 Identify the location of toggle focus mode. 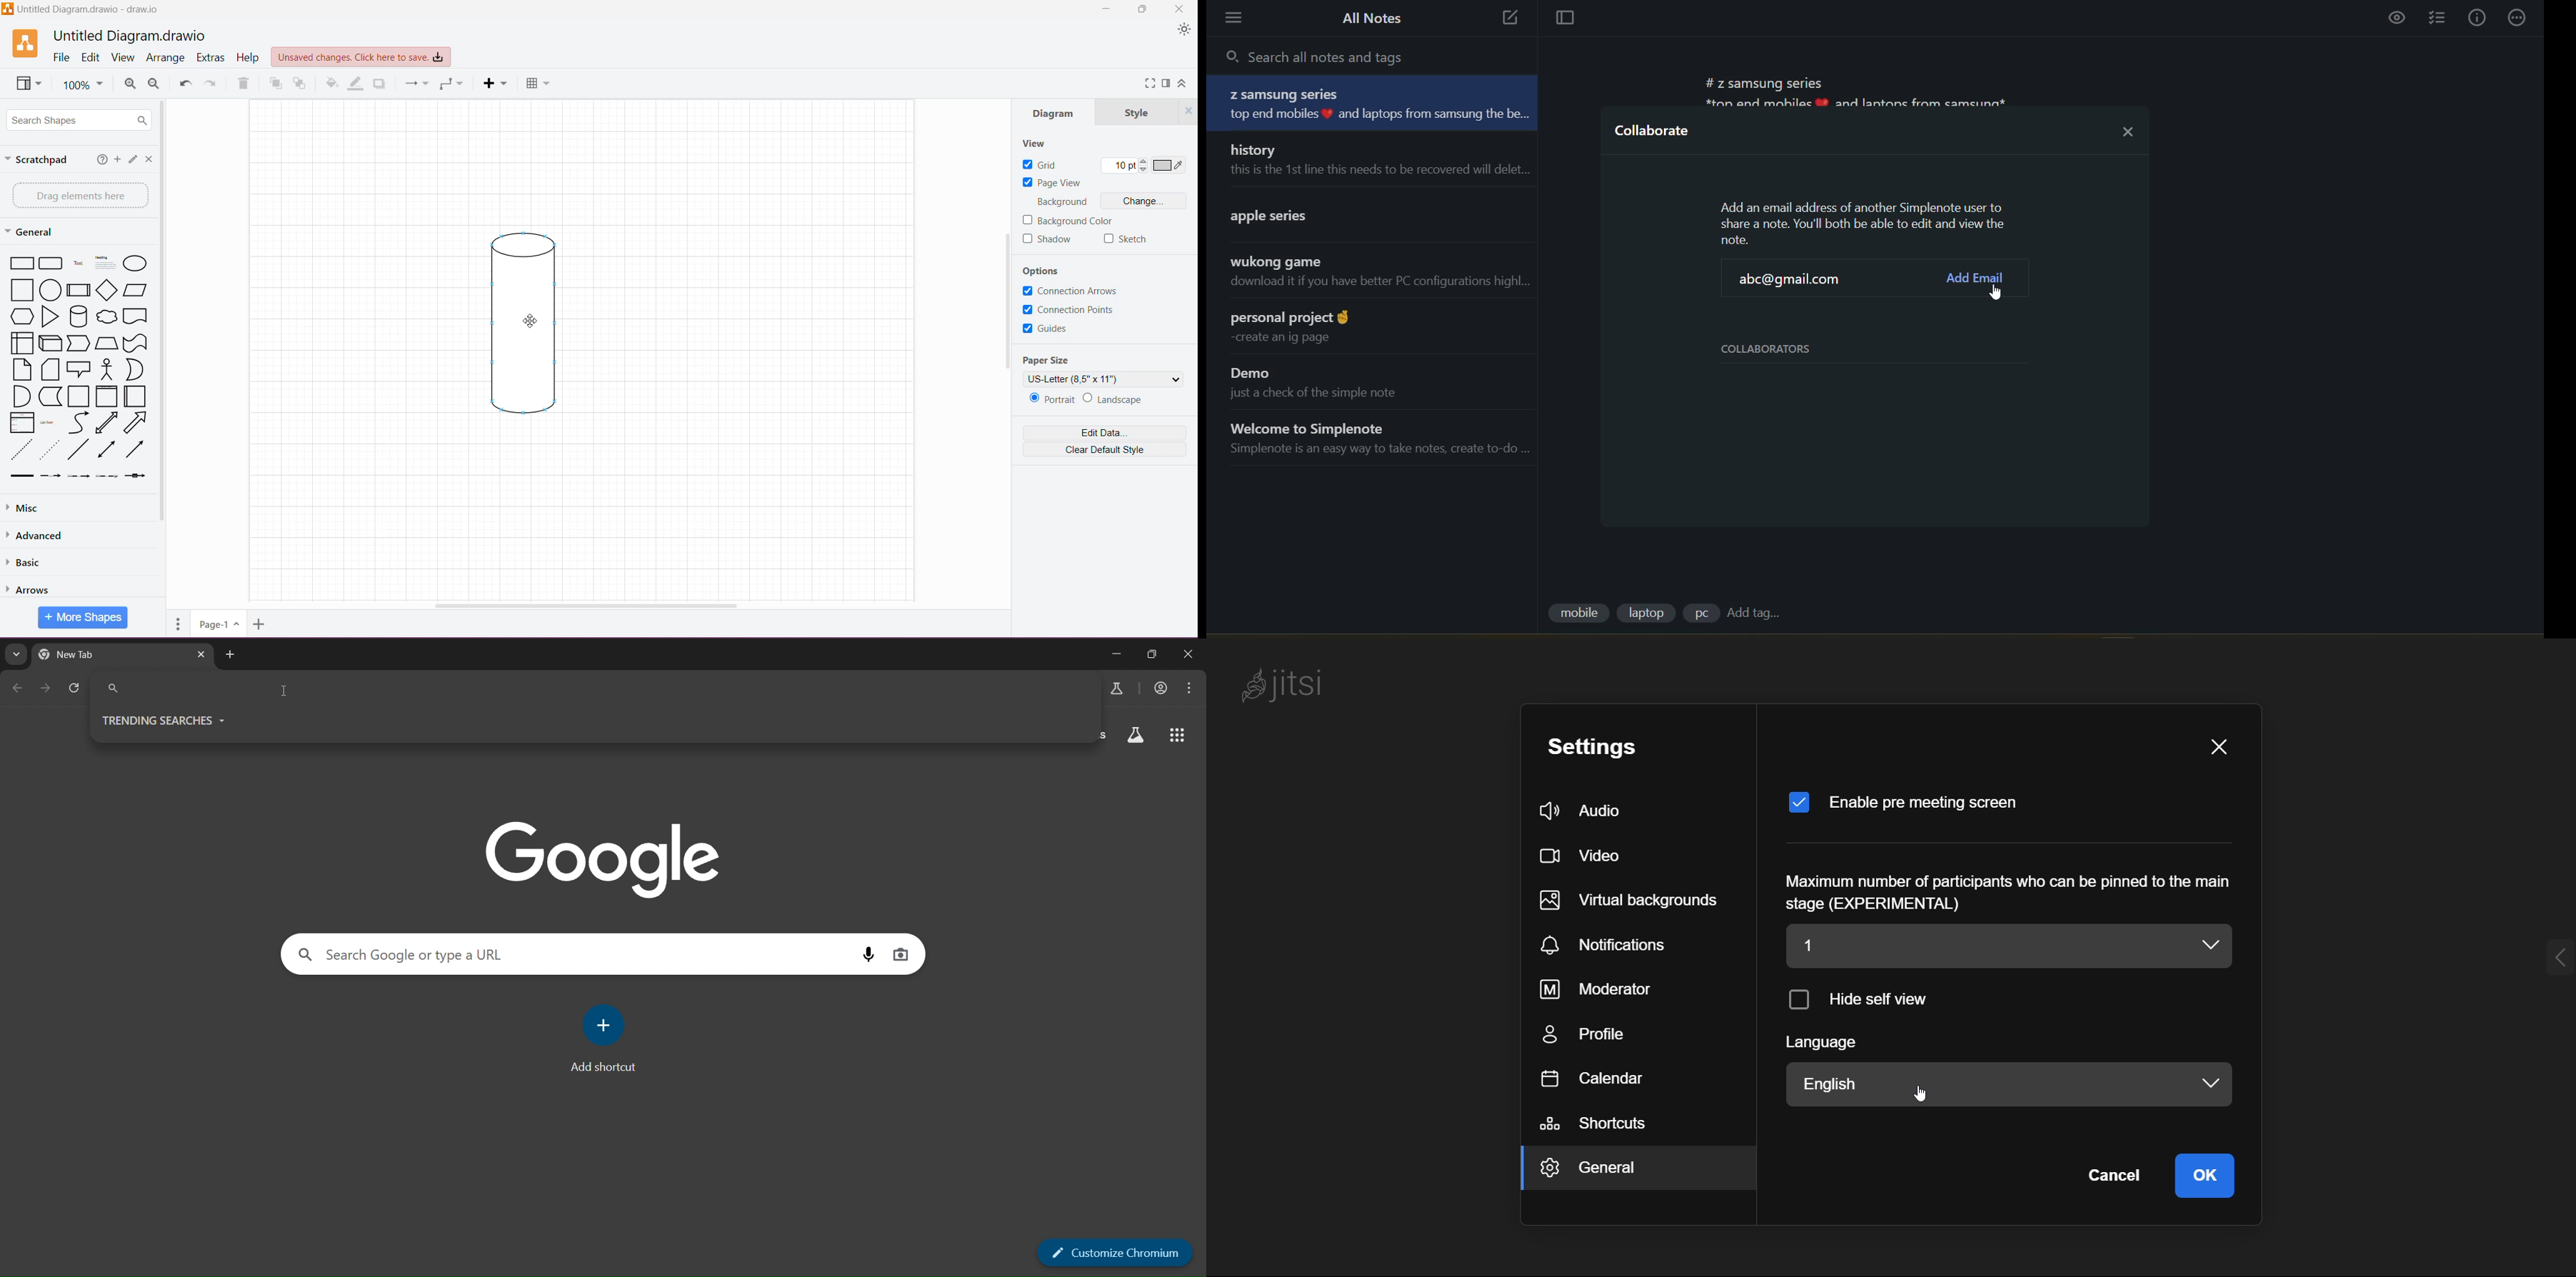
(1560, 20).